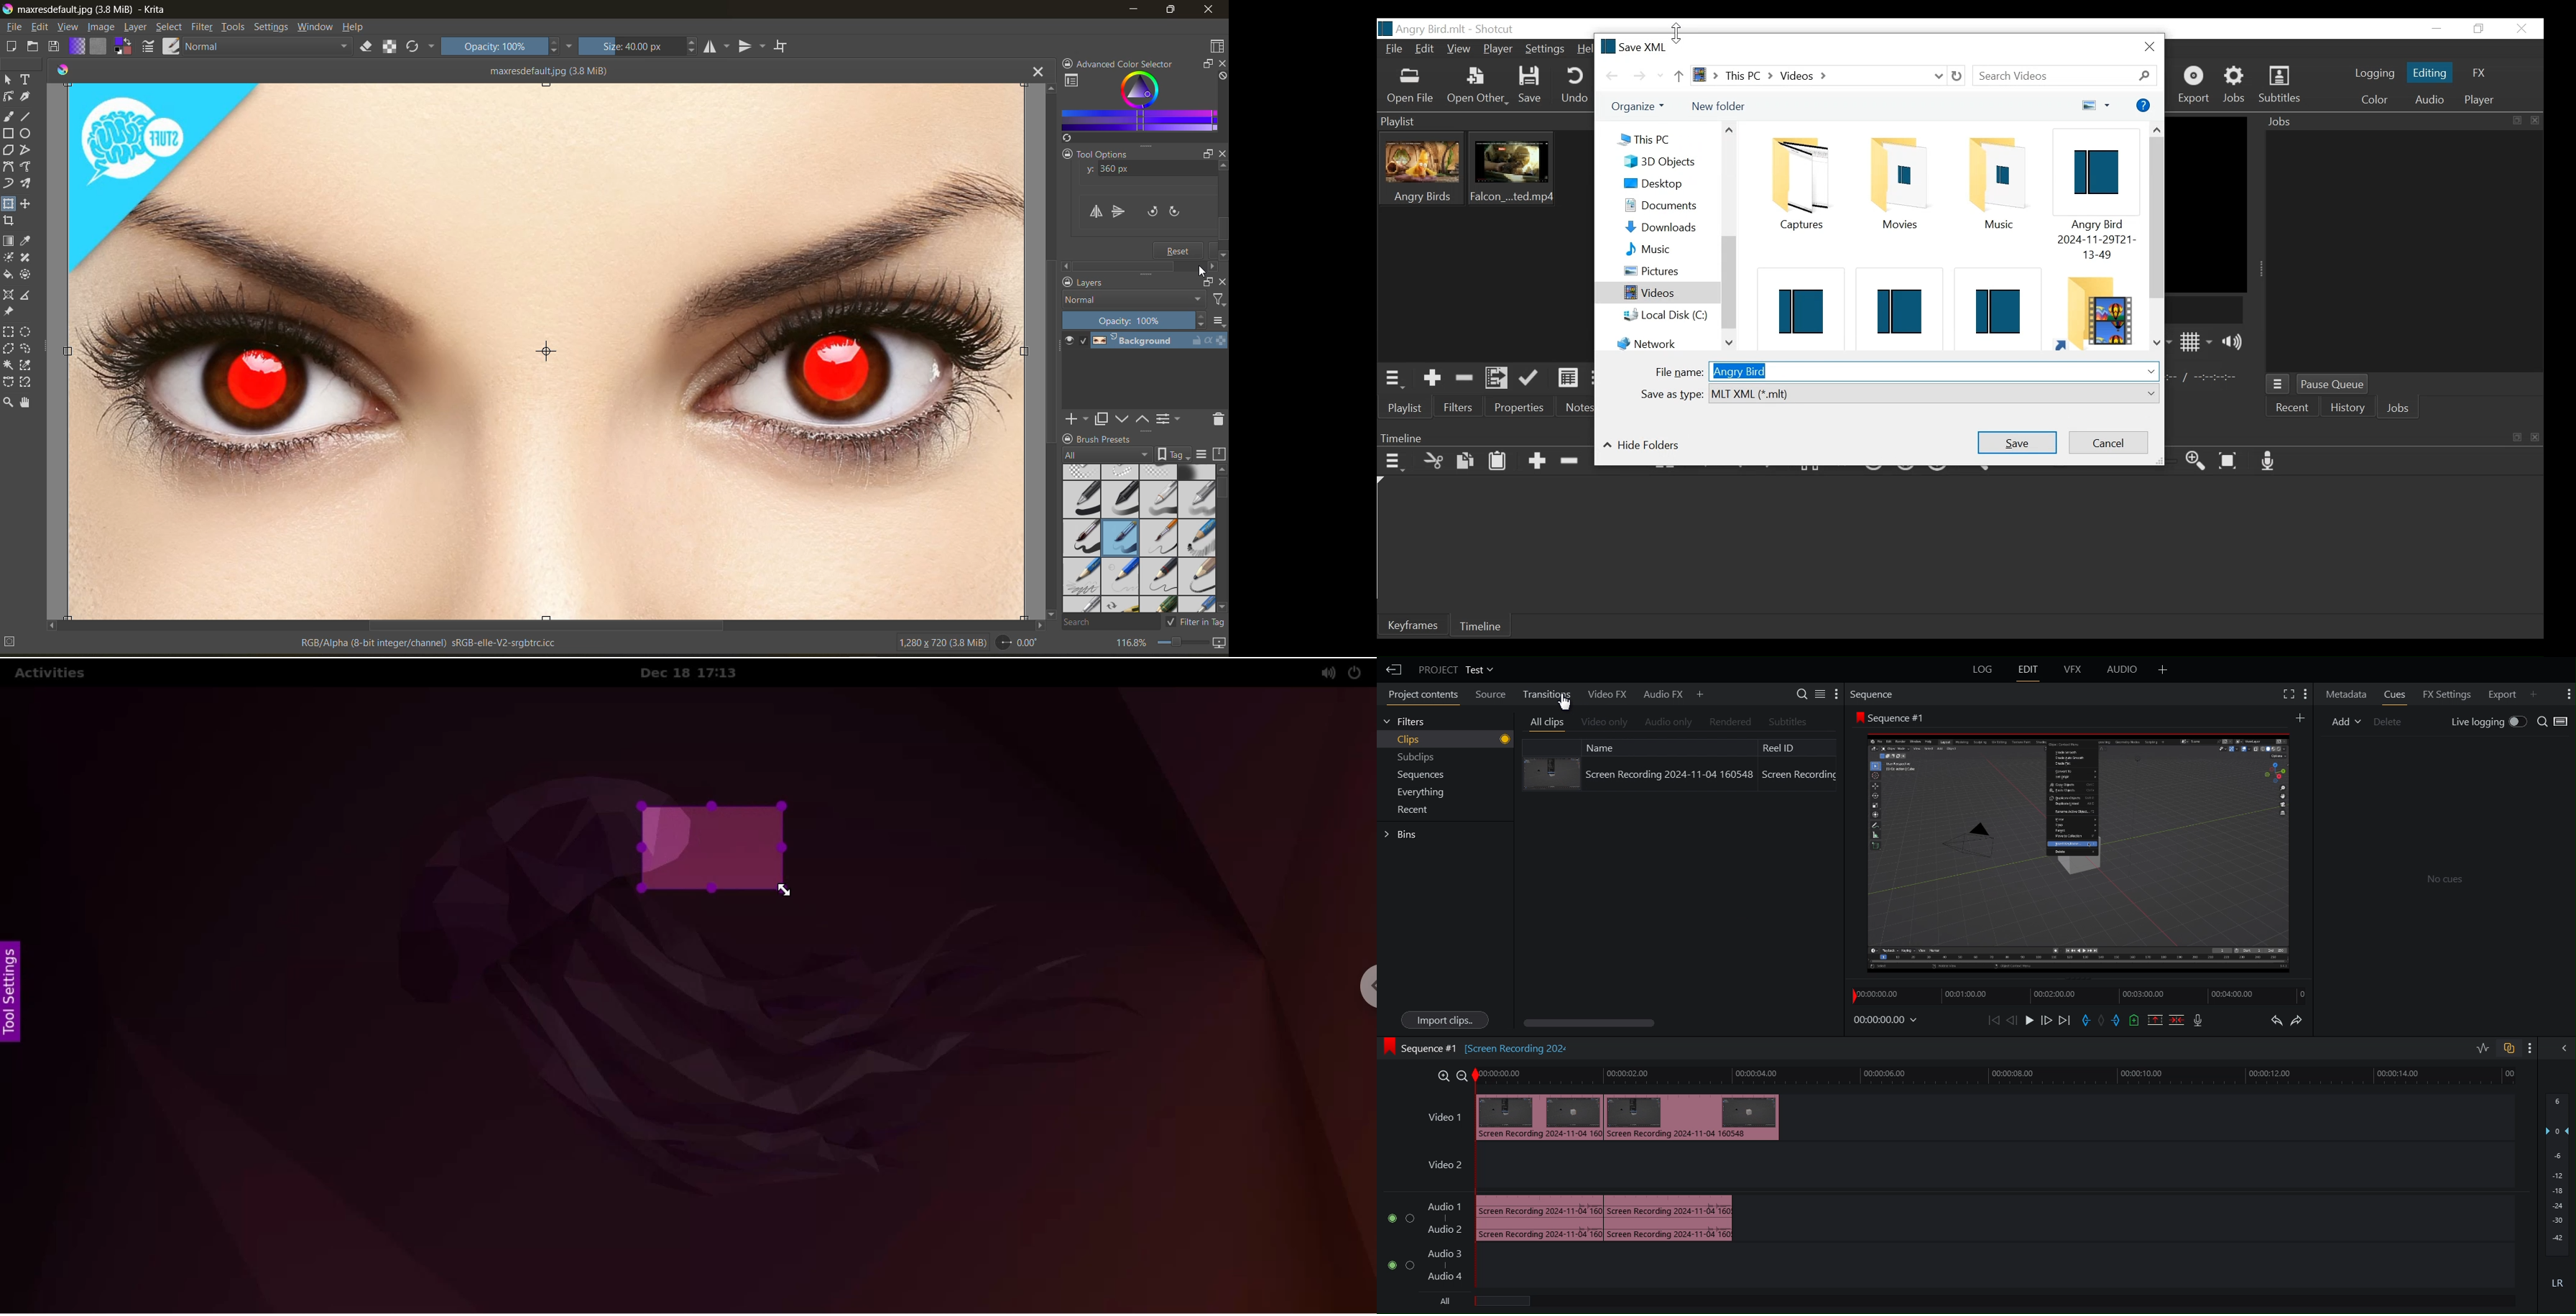 This screenshot has height=1316, width=2576. Describe the element at coordinates (1995, 304) in the screenshot. I see `Shotcut File` at that location.